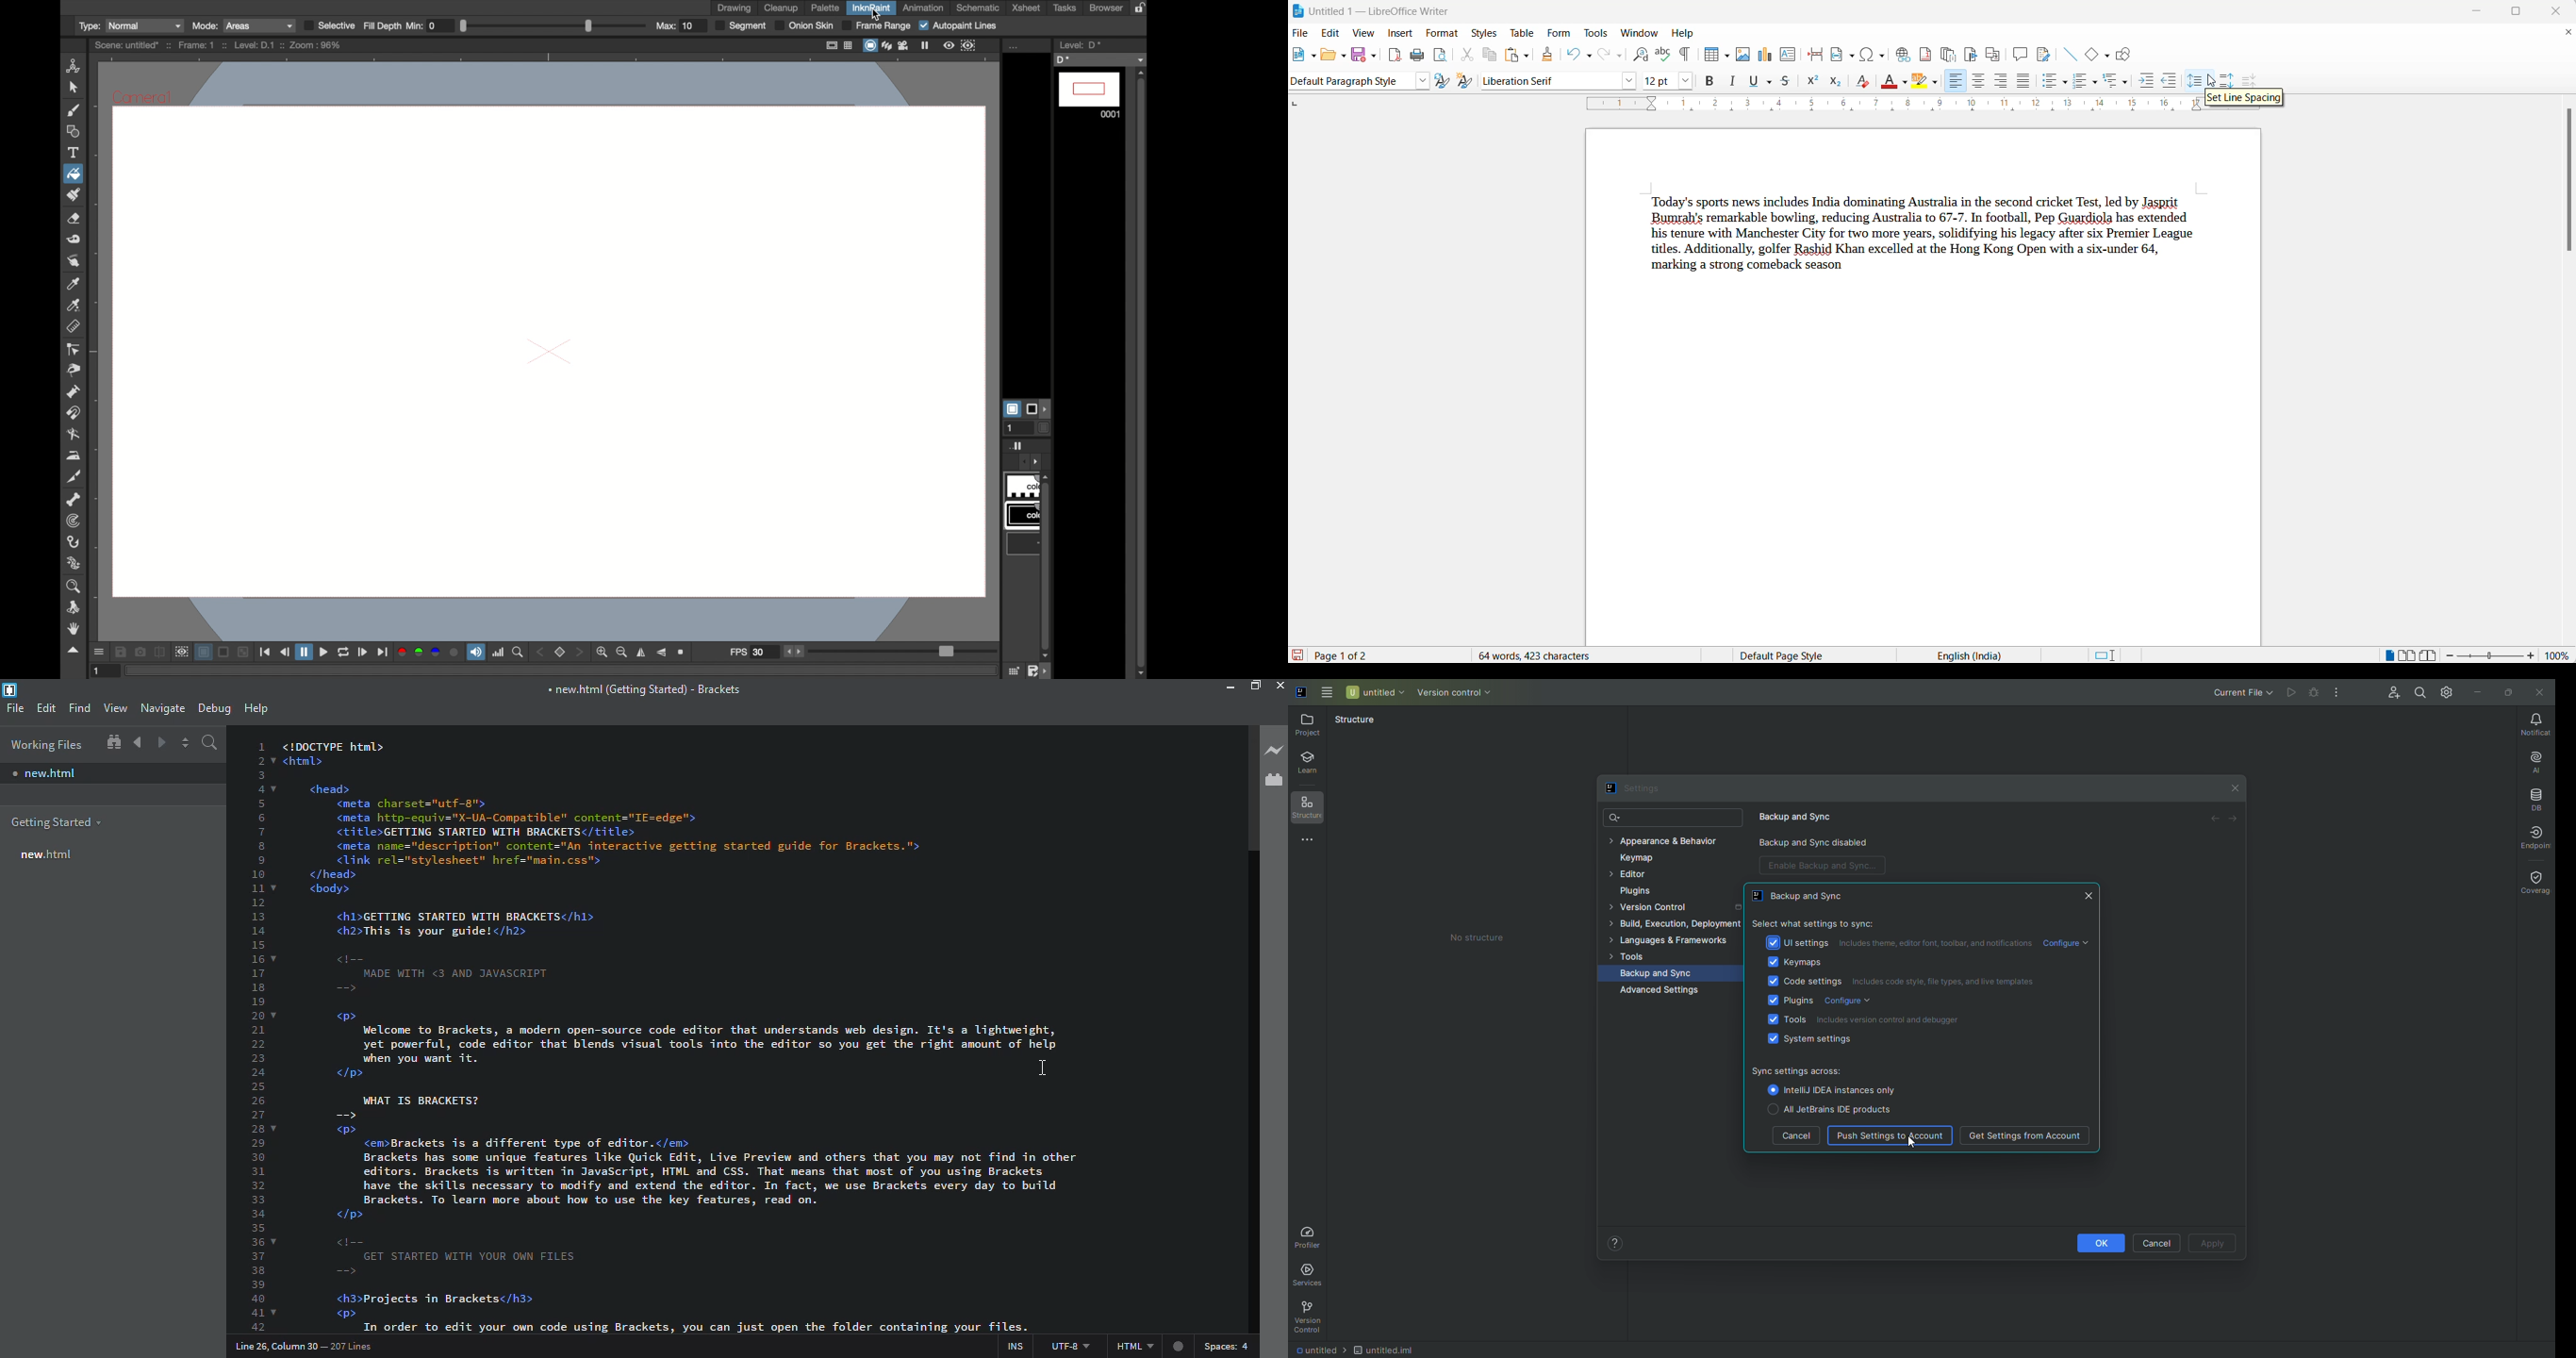  Describe the element at coordinates (1230, 1346) in the screenshot. I see `spaces` at that location.